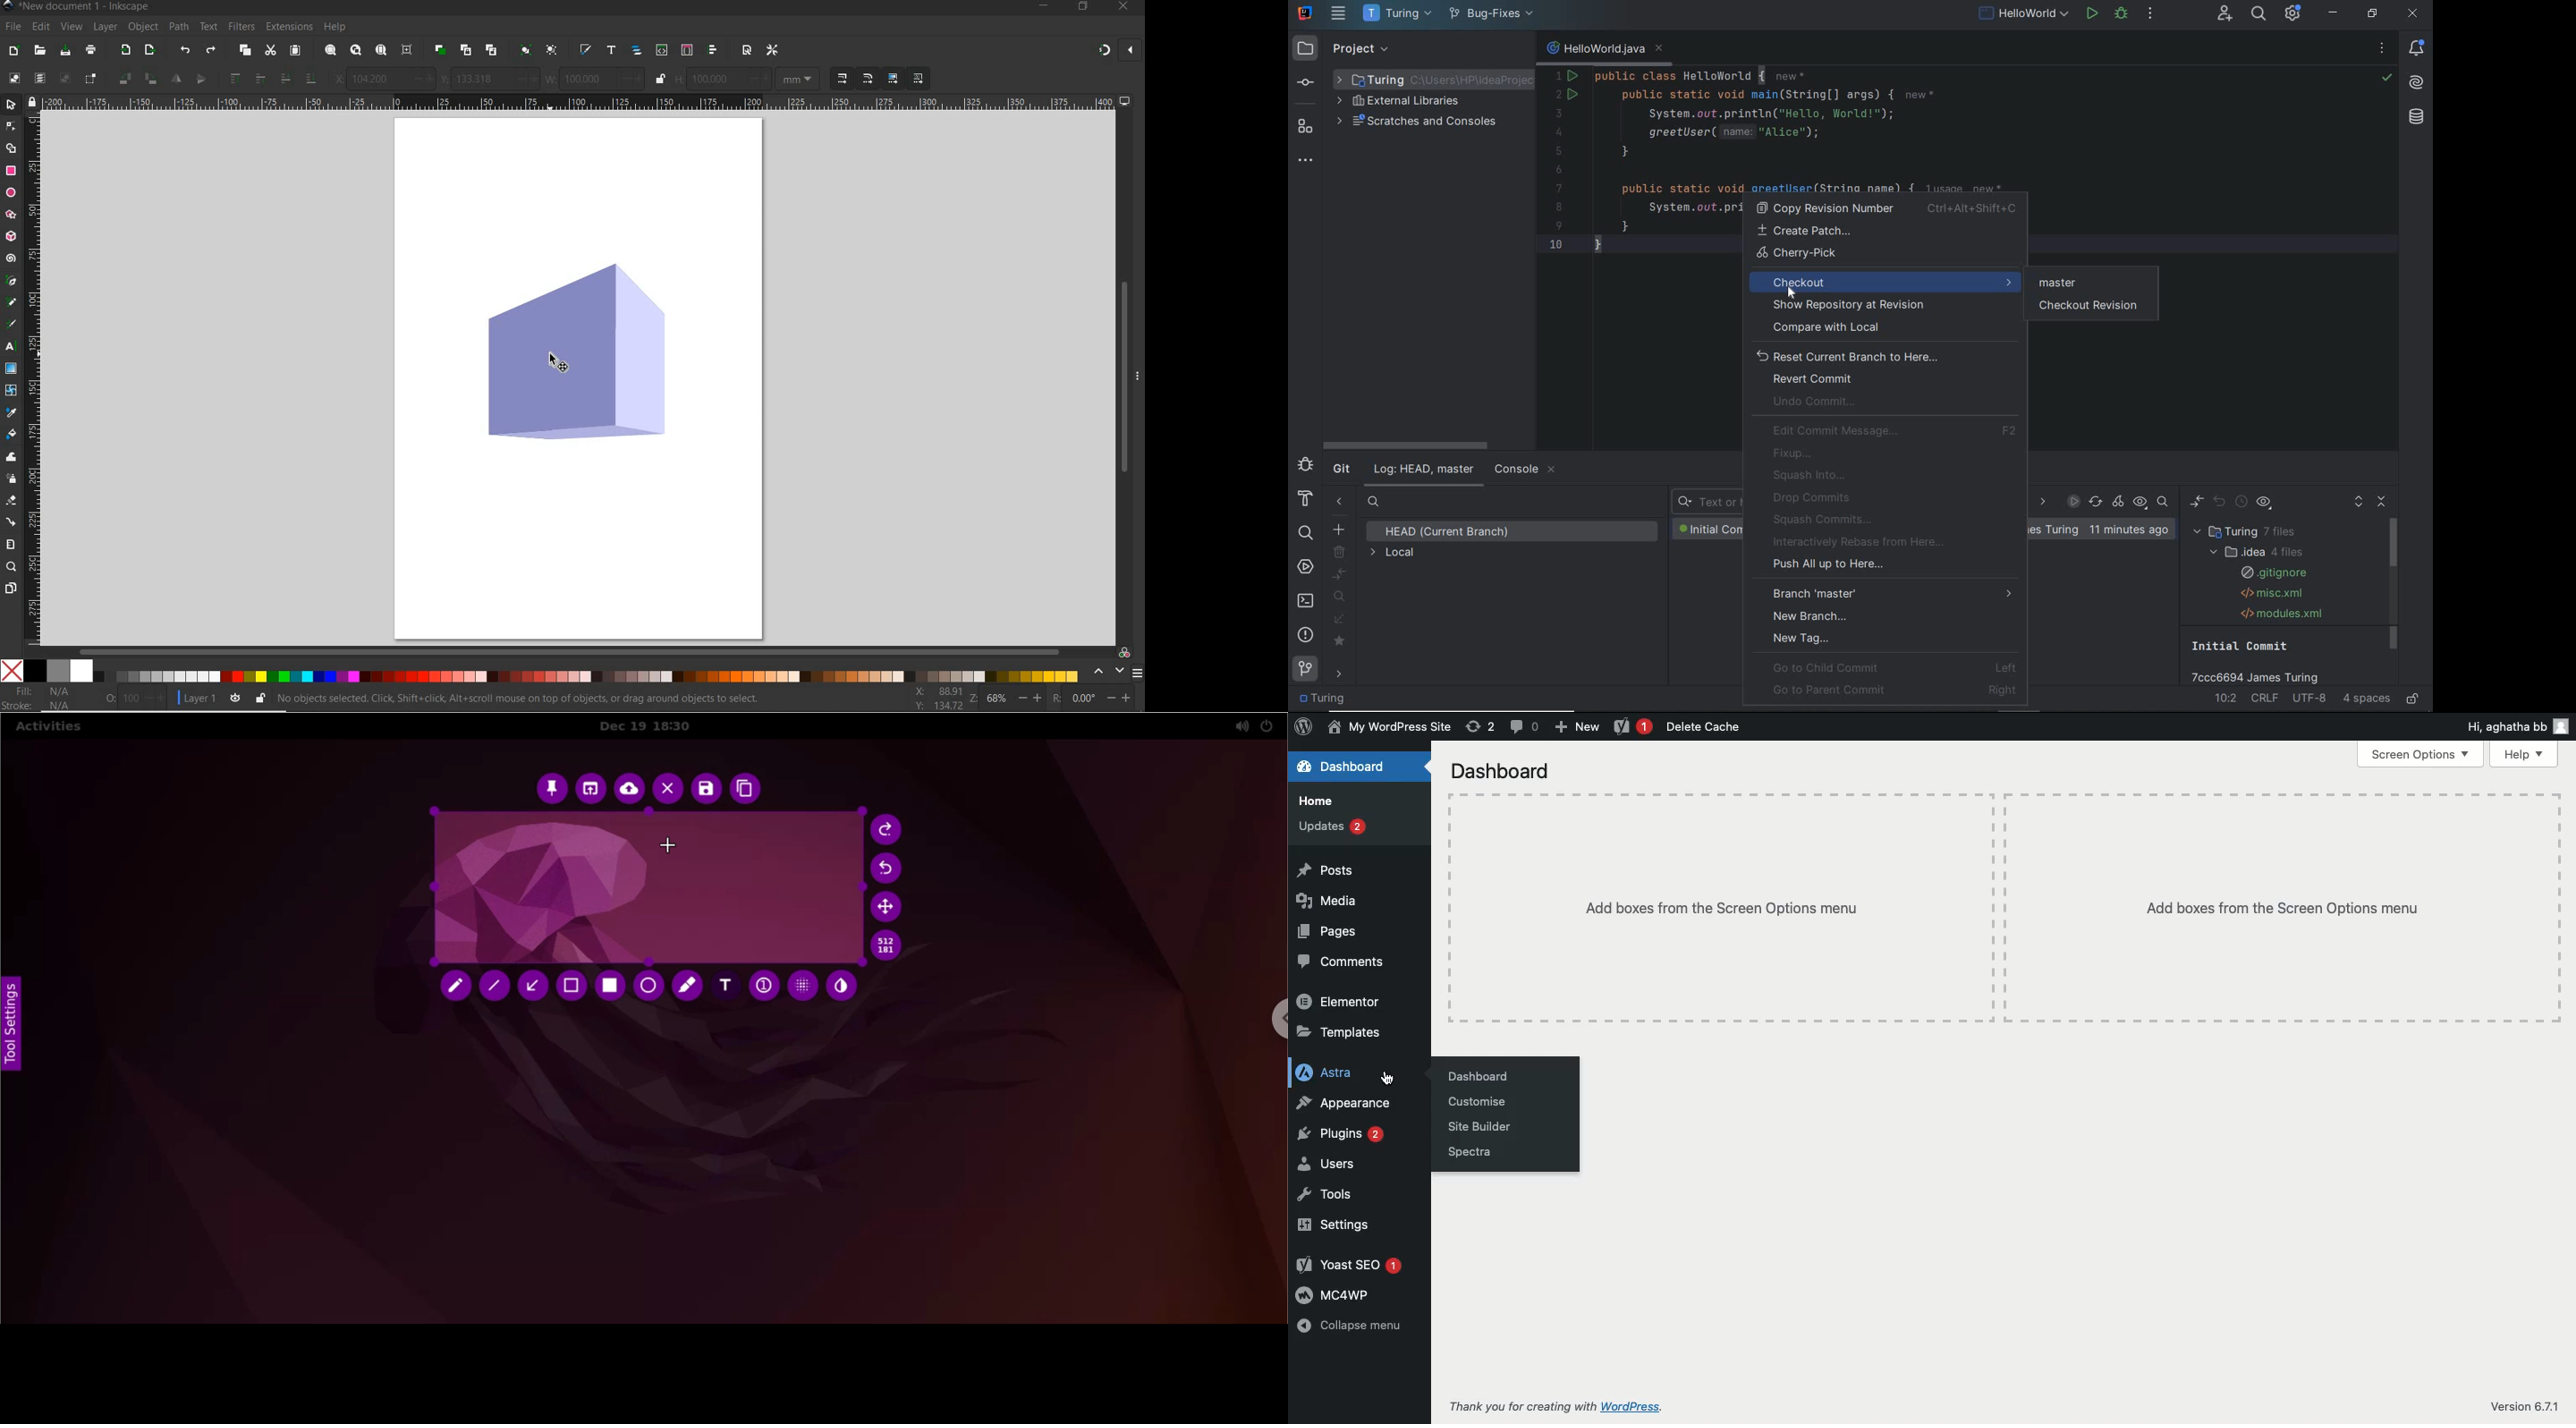 The height and width of the screenshot is (1428, 2576). What do you see at coordinates (1525, 725) in the screenshot?
I see `Comment` at bounding box center [1525, 725].